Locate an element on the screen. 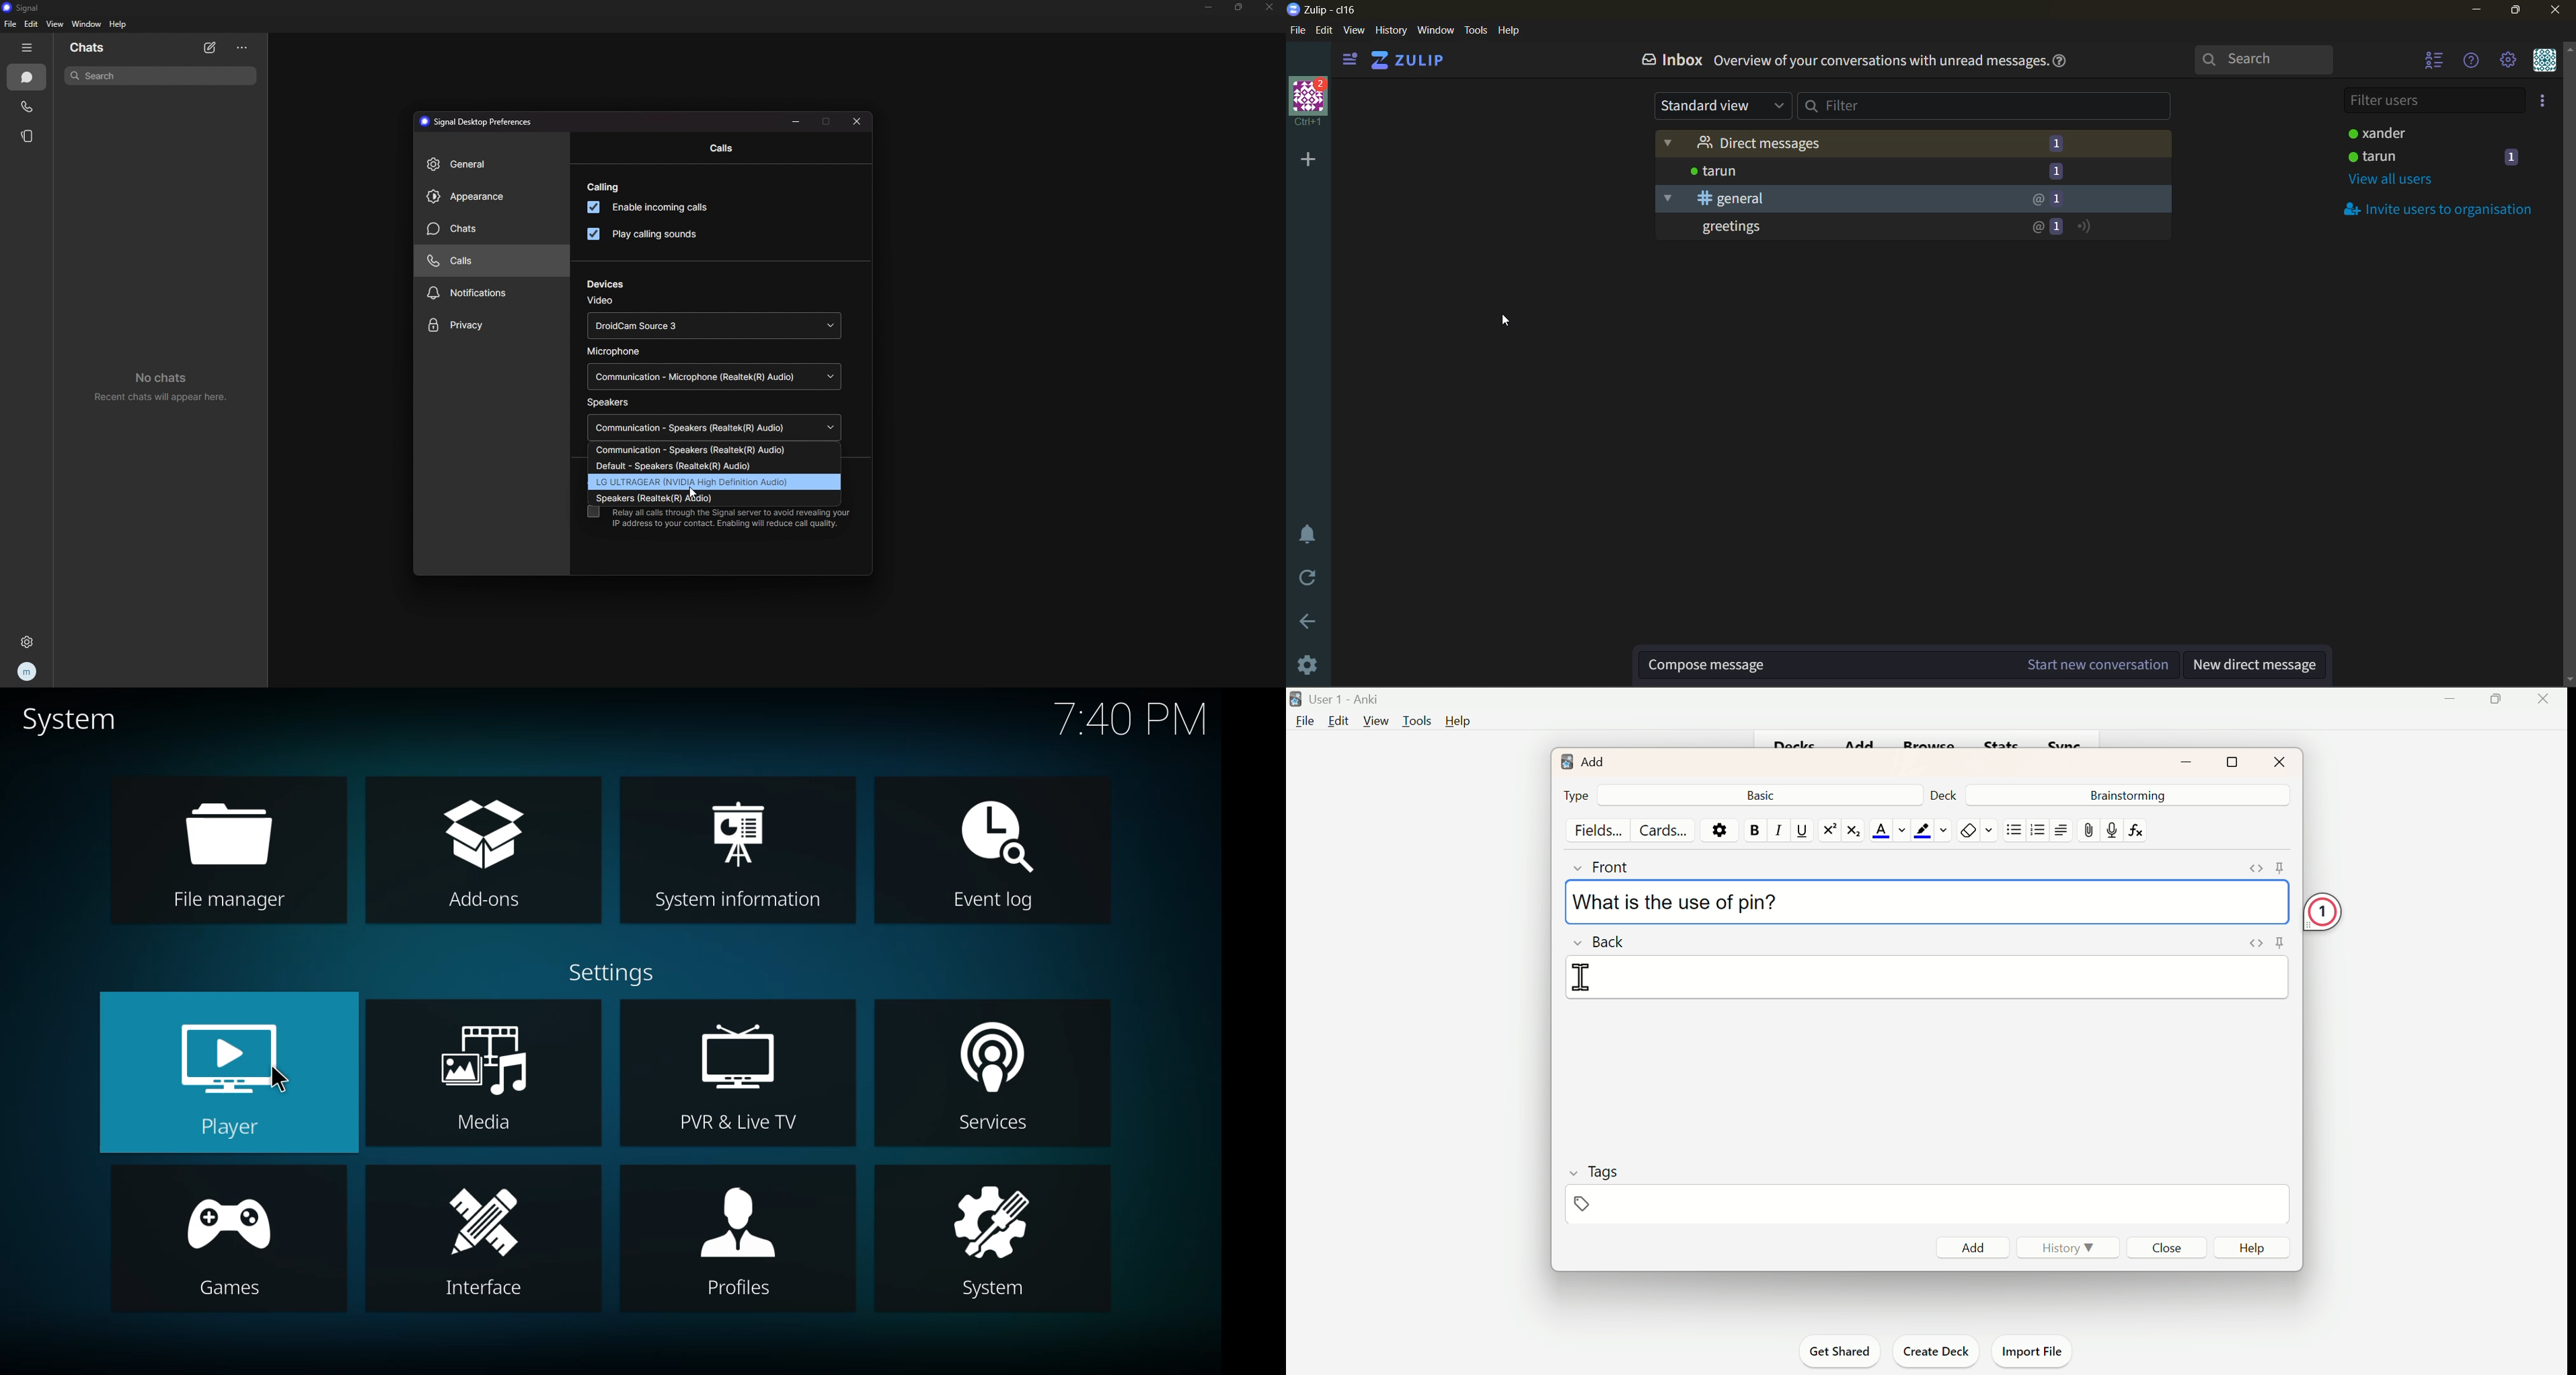 This screenshot has width=2576, height=1400. New direct message is located at coordinates (2267, 664).